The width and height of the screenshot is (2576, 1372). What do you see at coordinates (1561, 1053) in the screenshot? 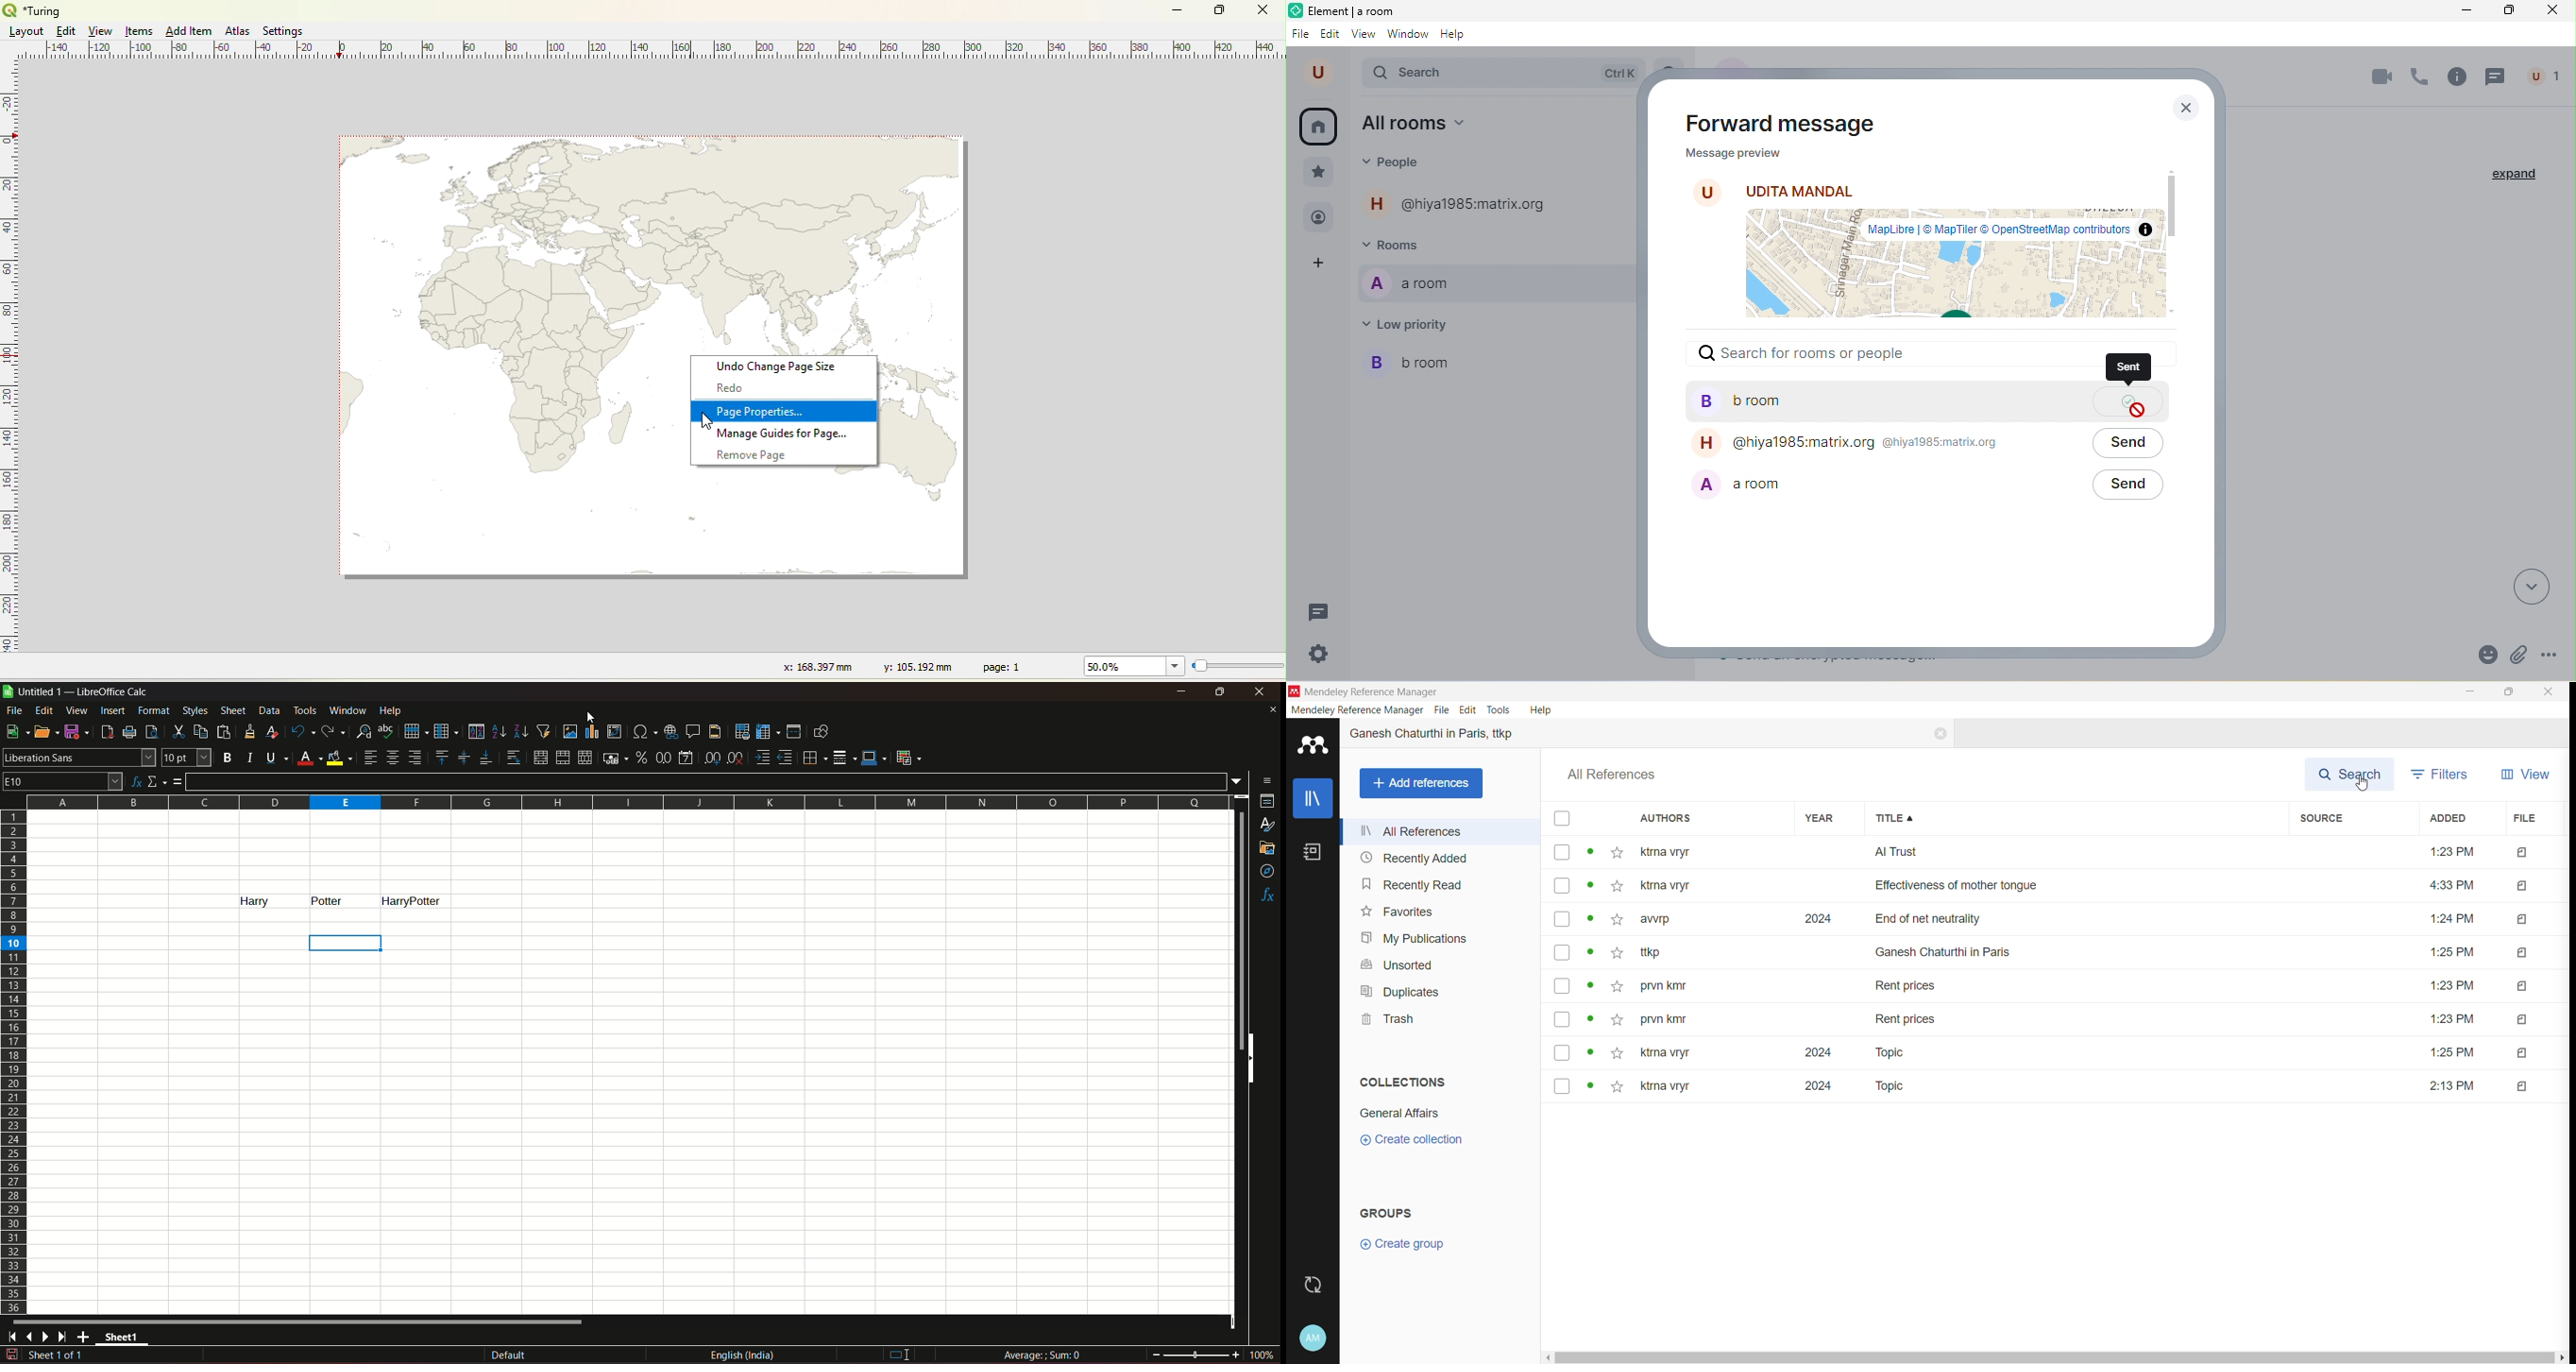
I see `select reference ` at bounding box center [1561, 1053].